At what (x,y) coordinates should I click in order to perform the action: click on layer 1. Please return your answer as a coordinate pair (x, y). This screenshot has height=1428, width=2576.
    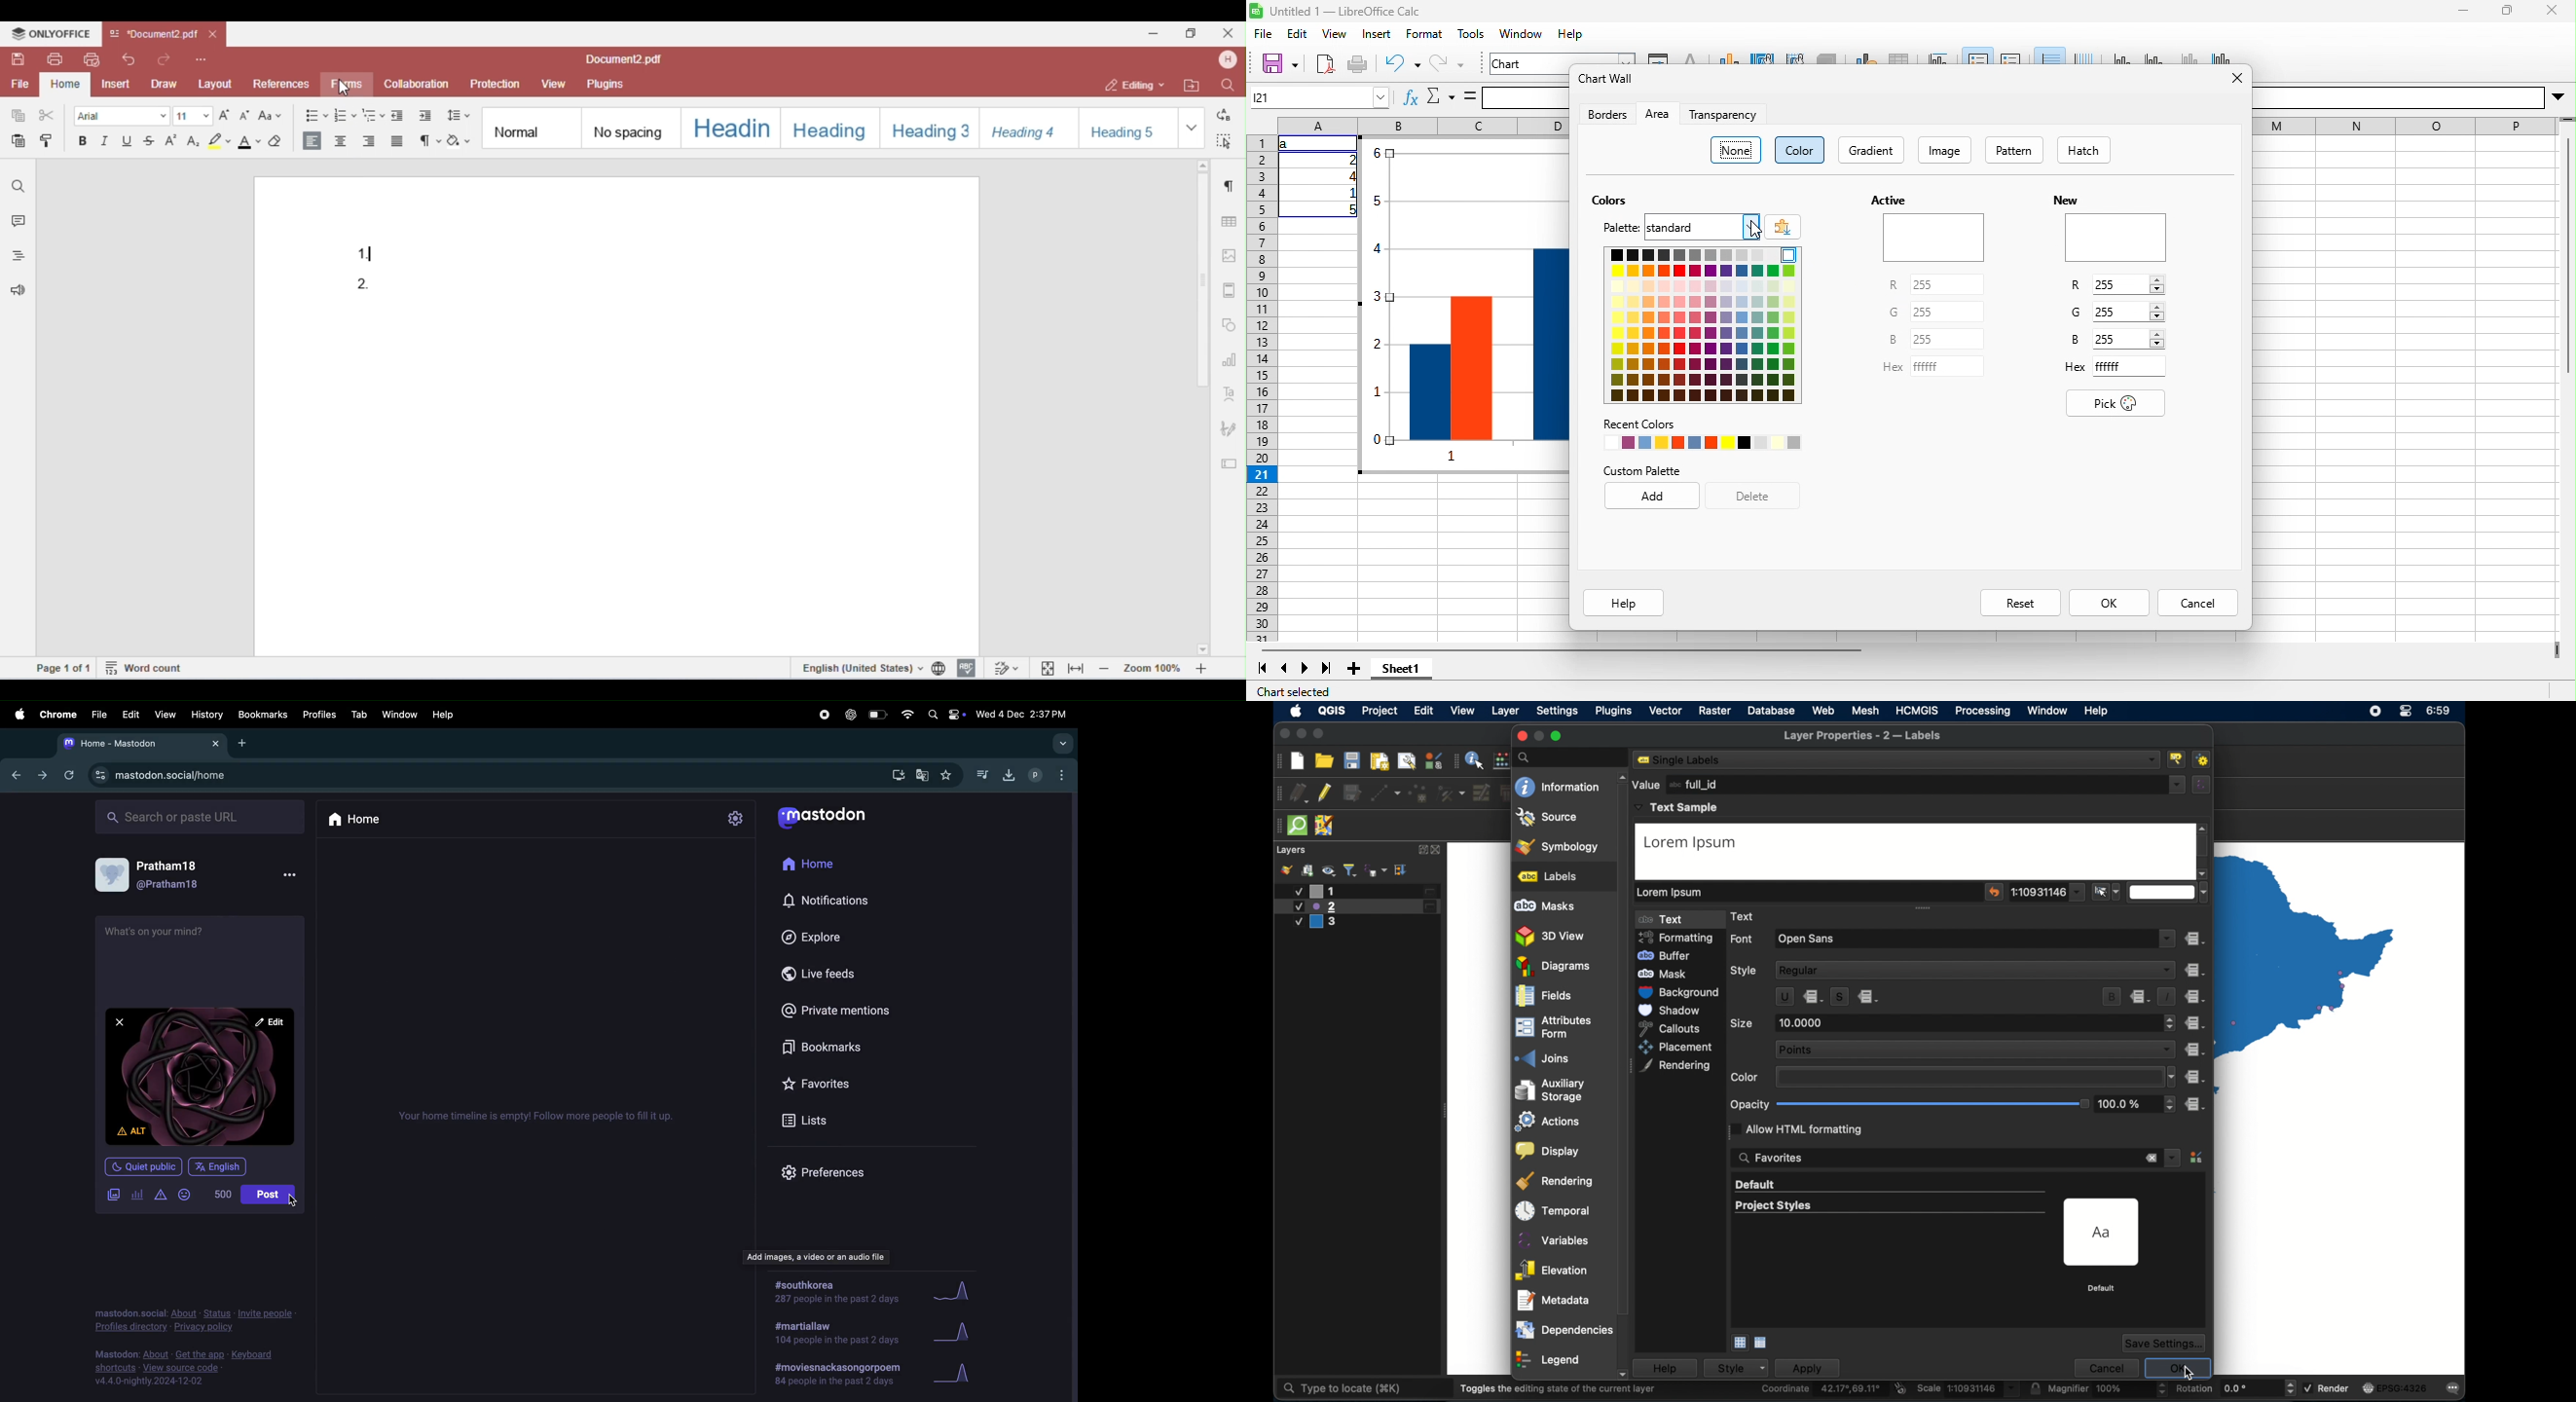
    Looking at the image, I should click on (1363, 891).